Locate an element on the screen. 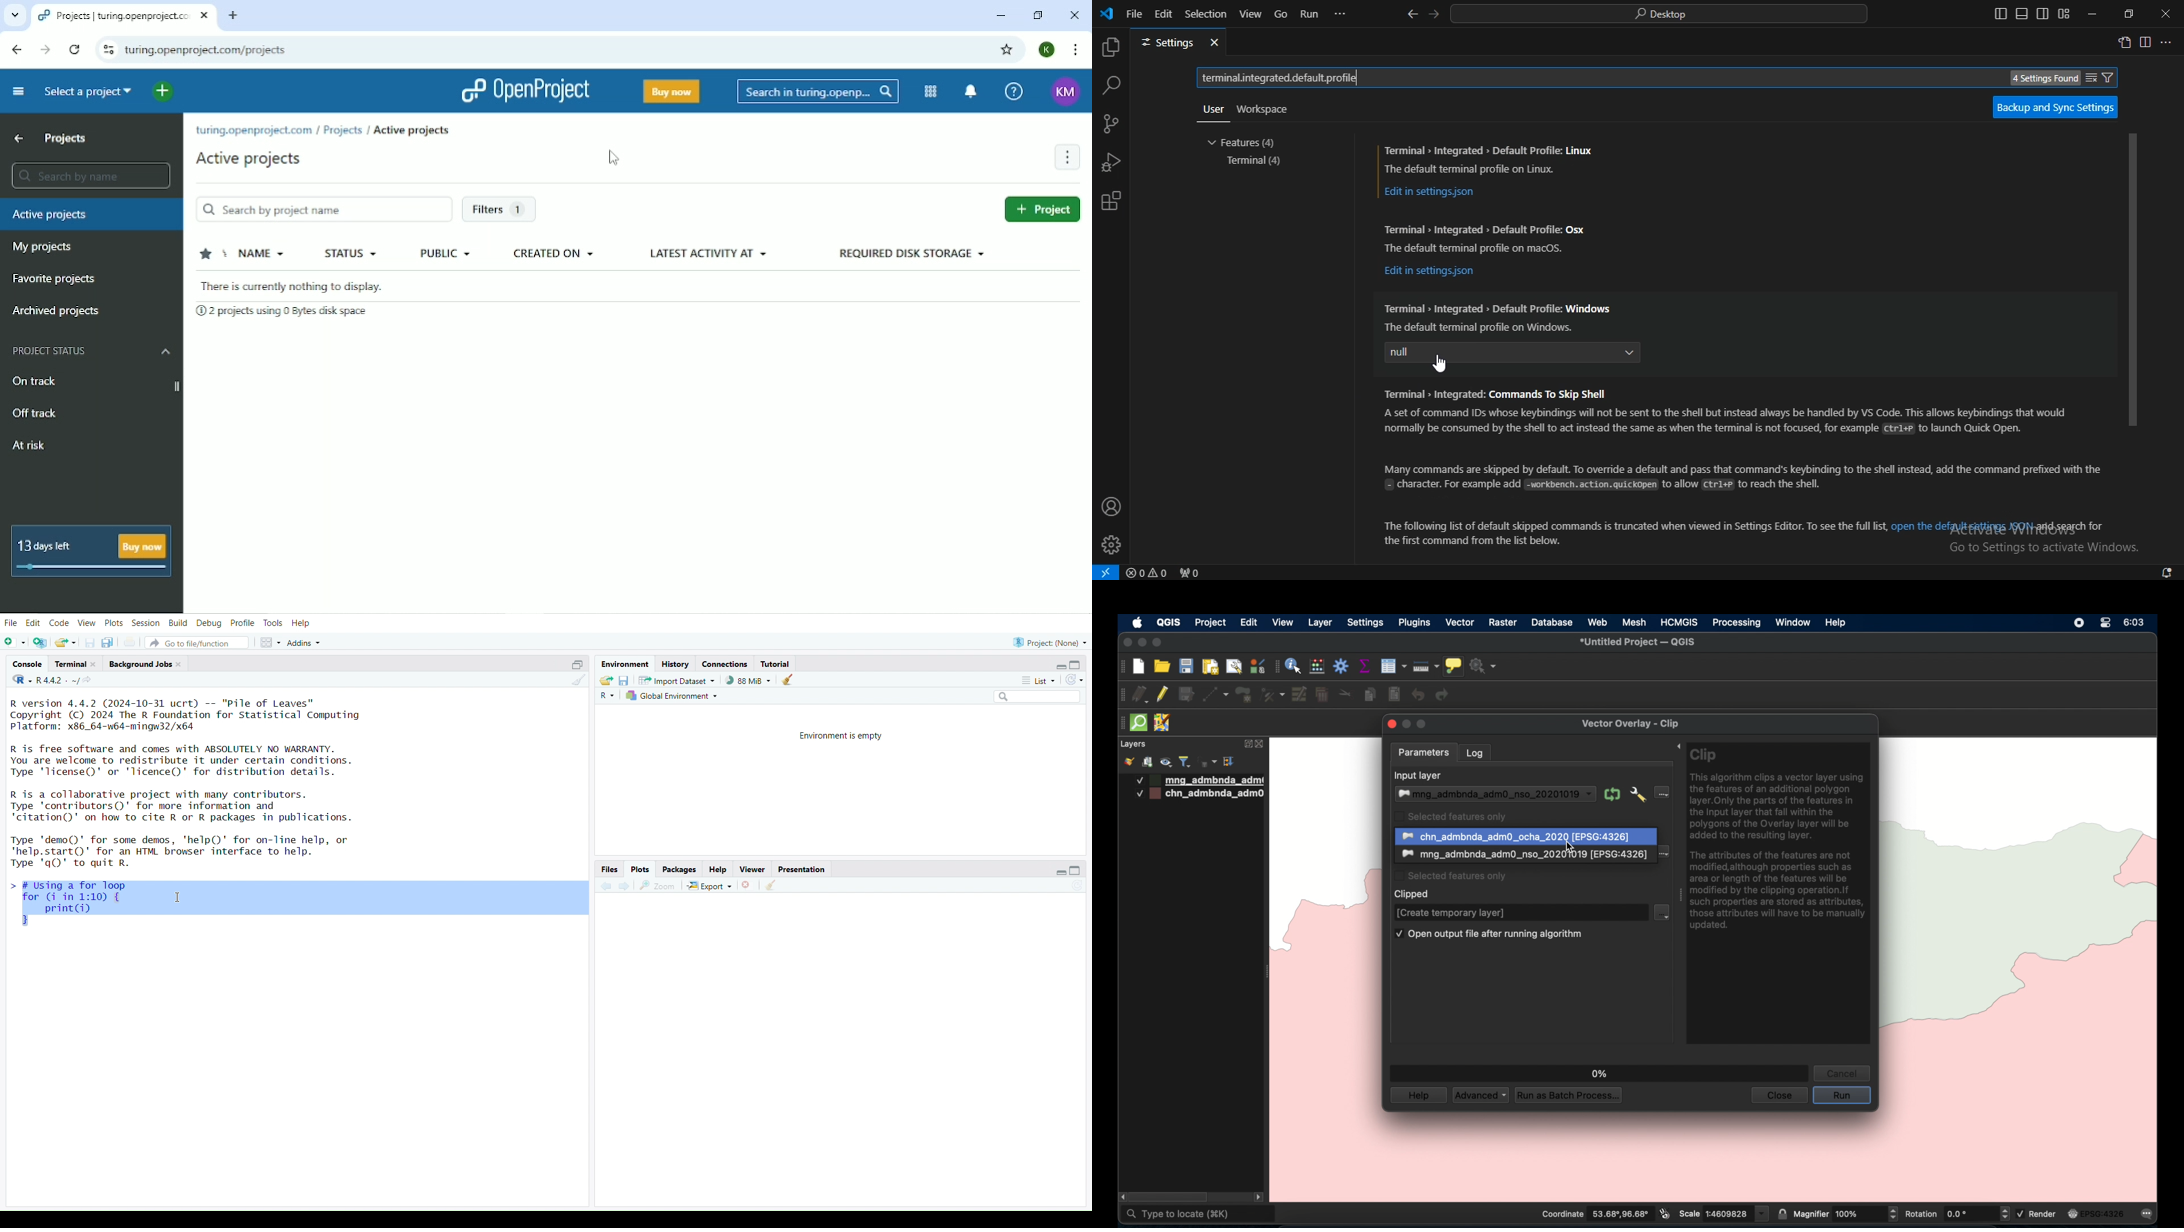  Terminal » Integrated > Default Profile: Osx
The default terminal profile on macos. is located at coordinates (1489, 235).